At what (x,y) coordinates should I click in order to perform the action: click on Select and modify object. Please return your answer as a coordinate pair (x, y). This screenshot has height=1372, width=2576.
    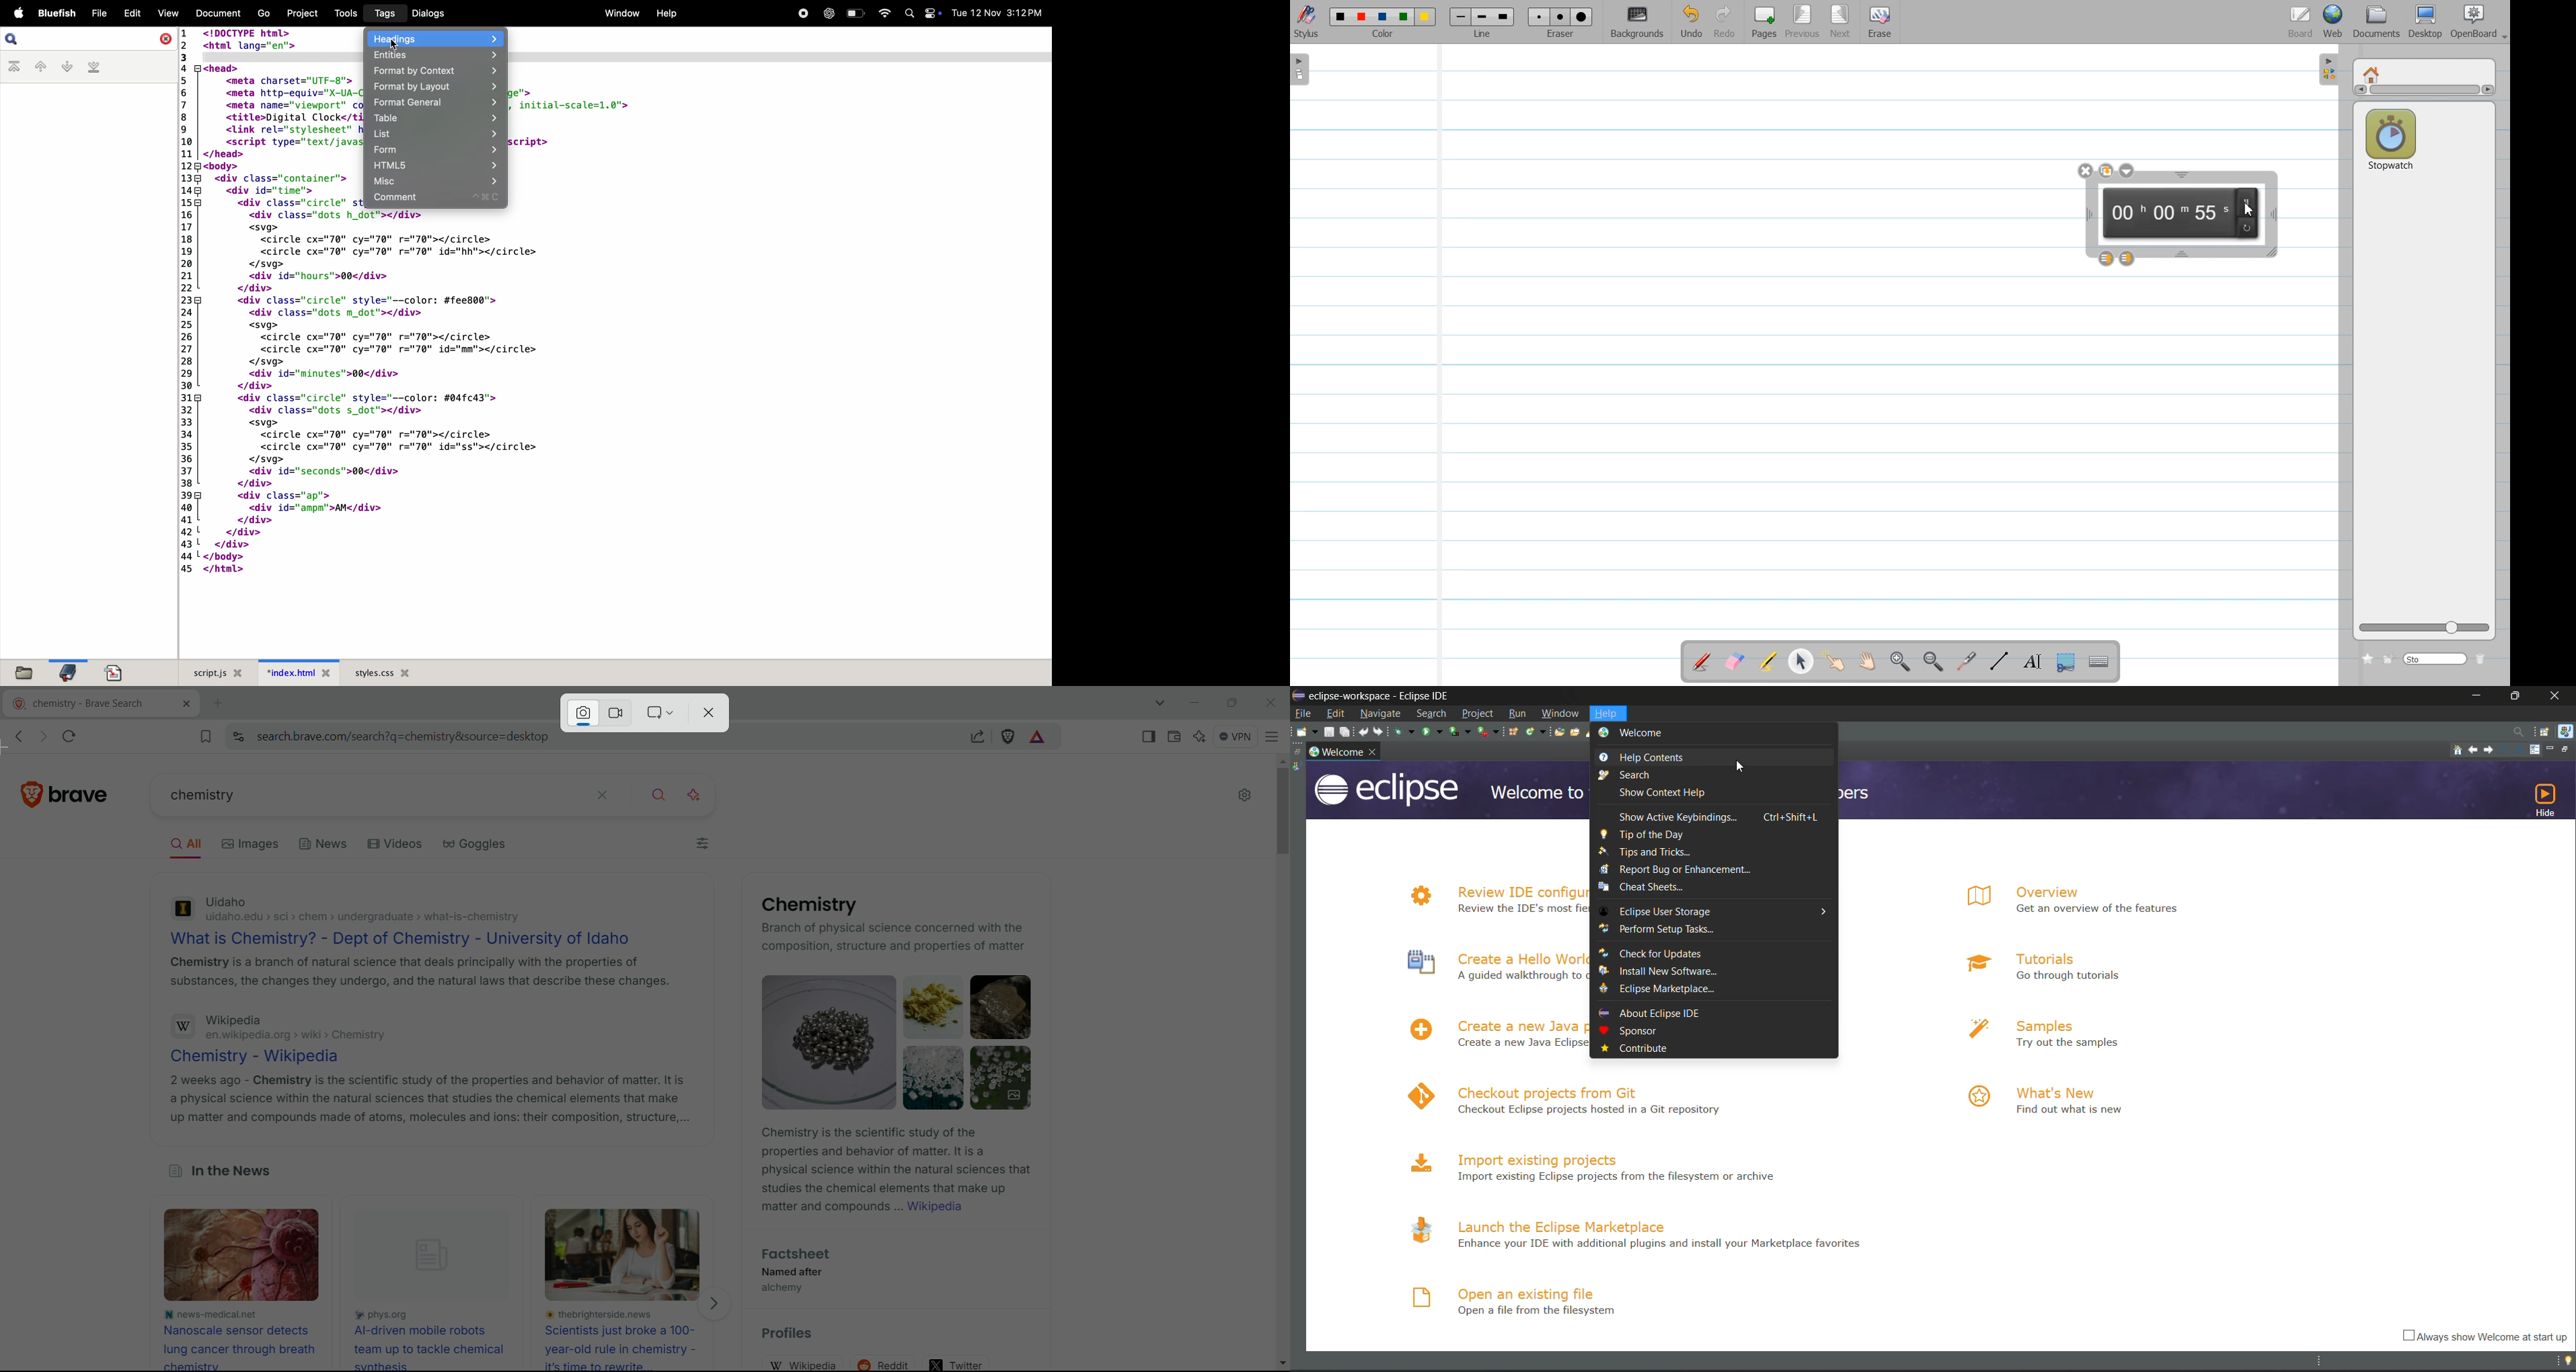
    Looking at the image, I should click on (1800, 661).